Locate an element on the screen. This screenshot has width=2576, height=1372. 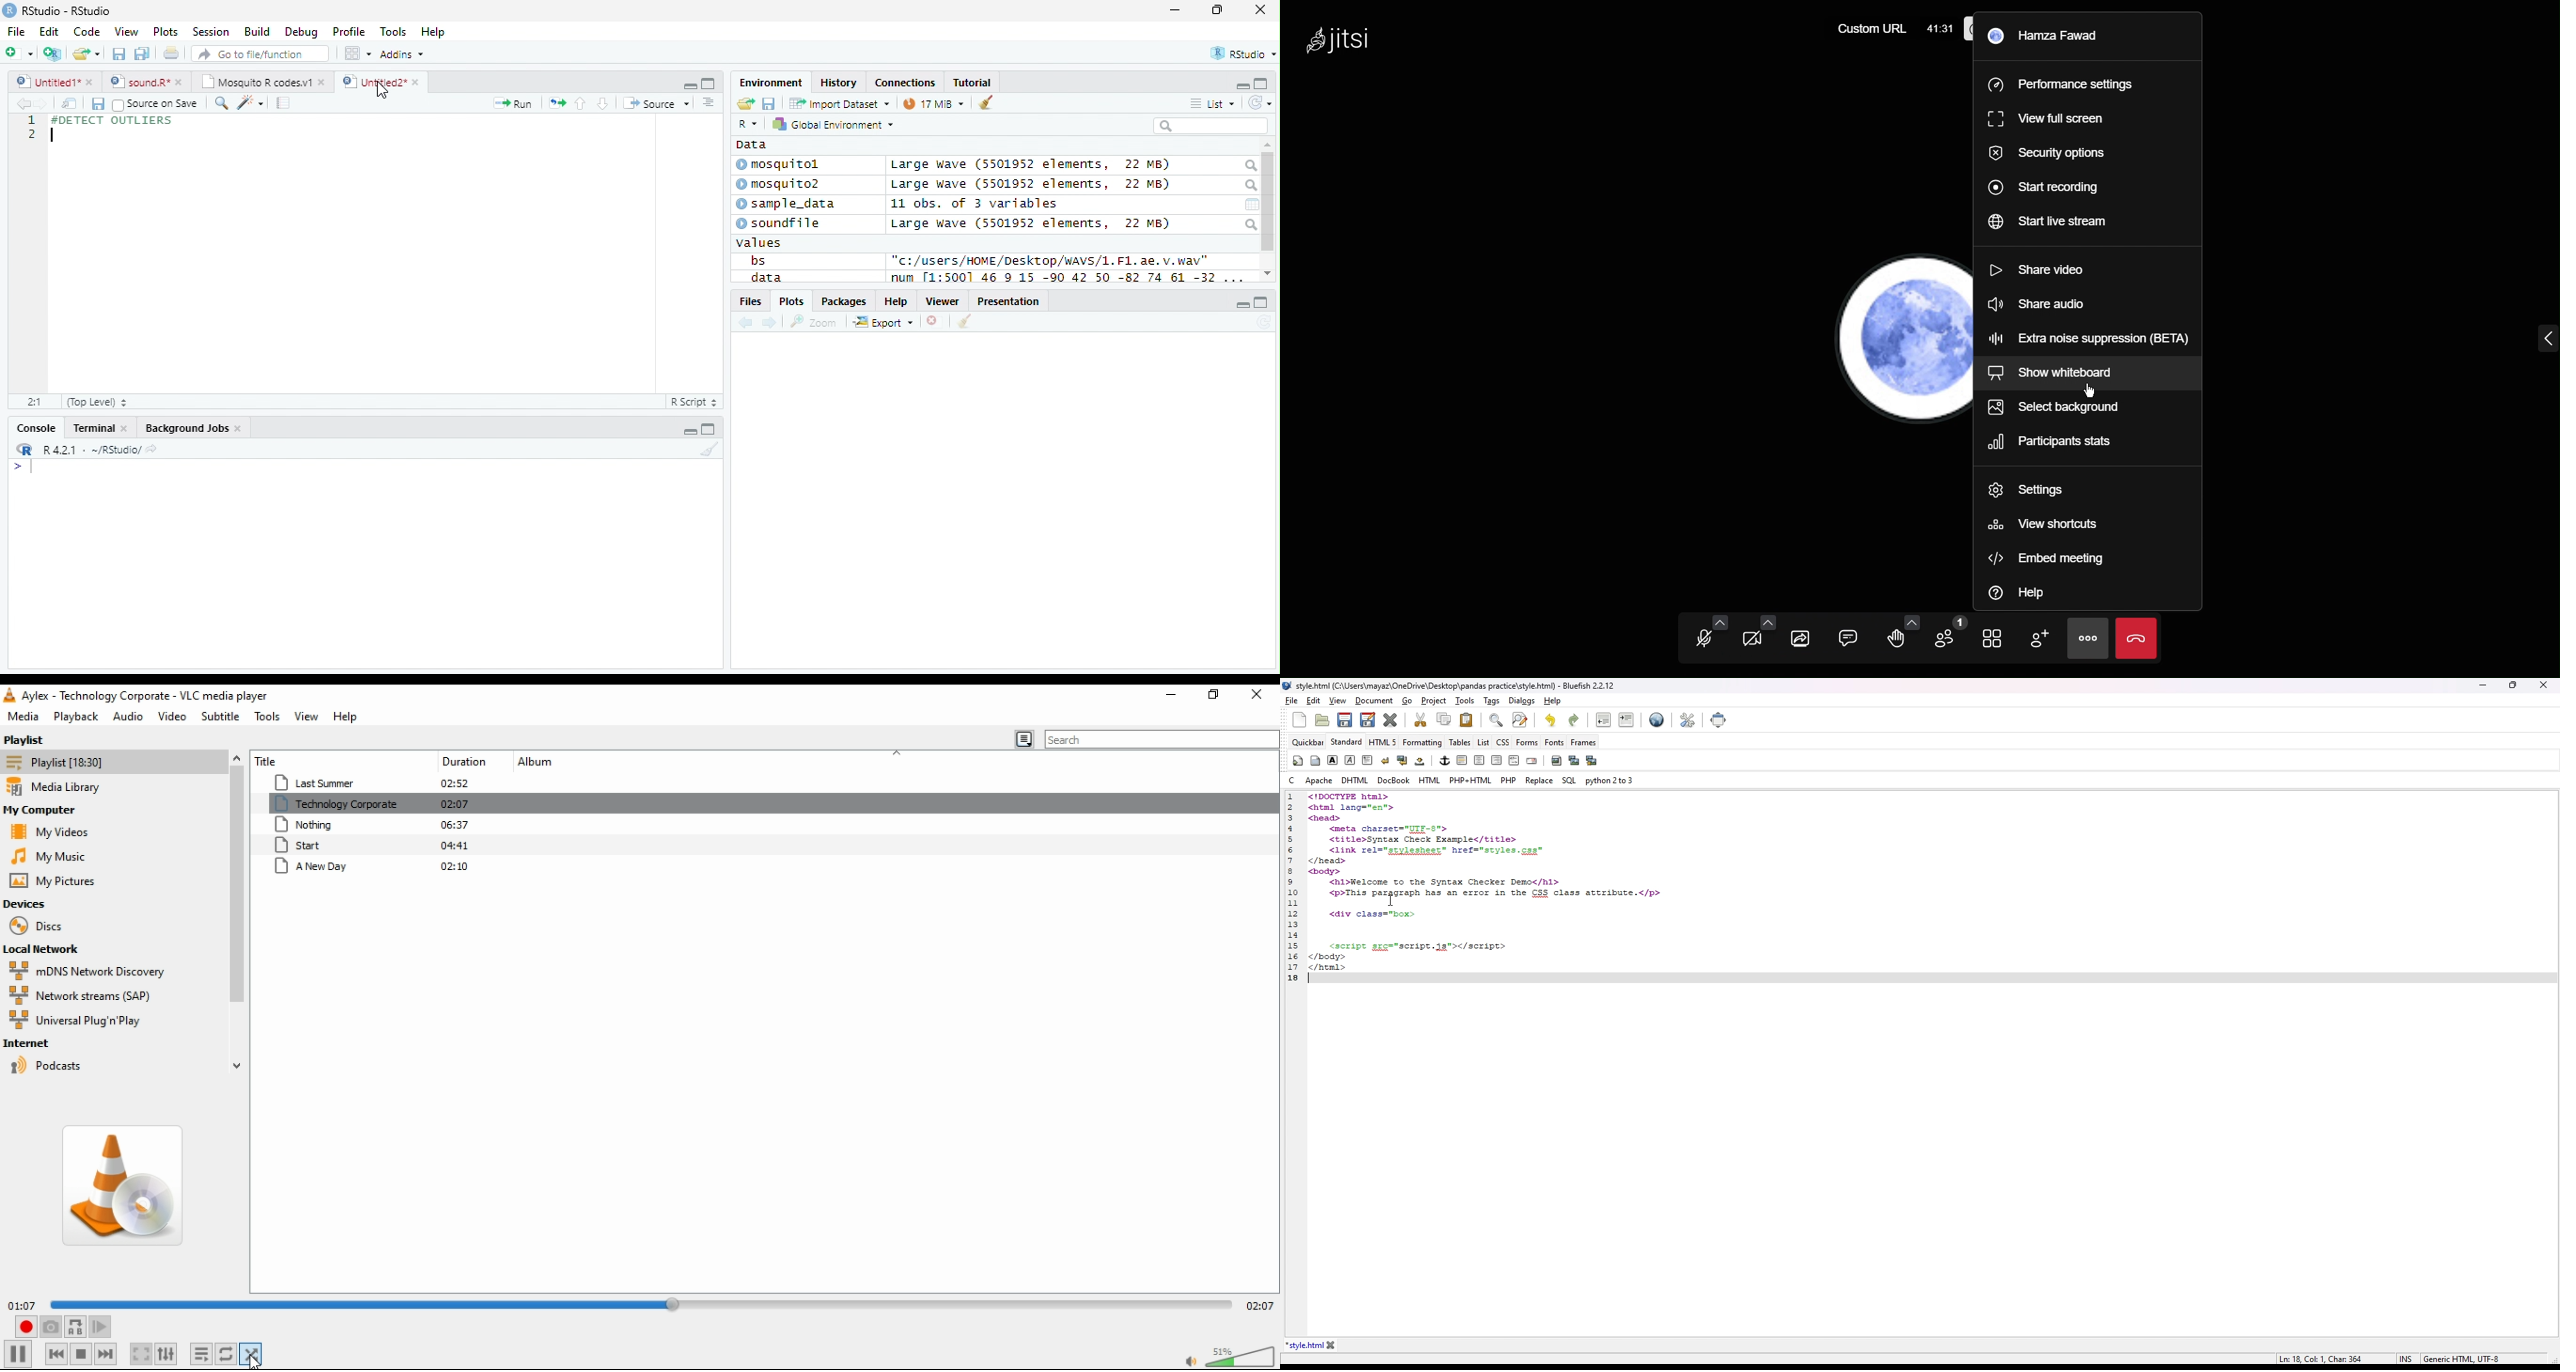
go is located at coordinates (1409, 701).